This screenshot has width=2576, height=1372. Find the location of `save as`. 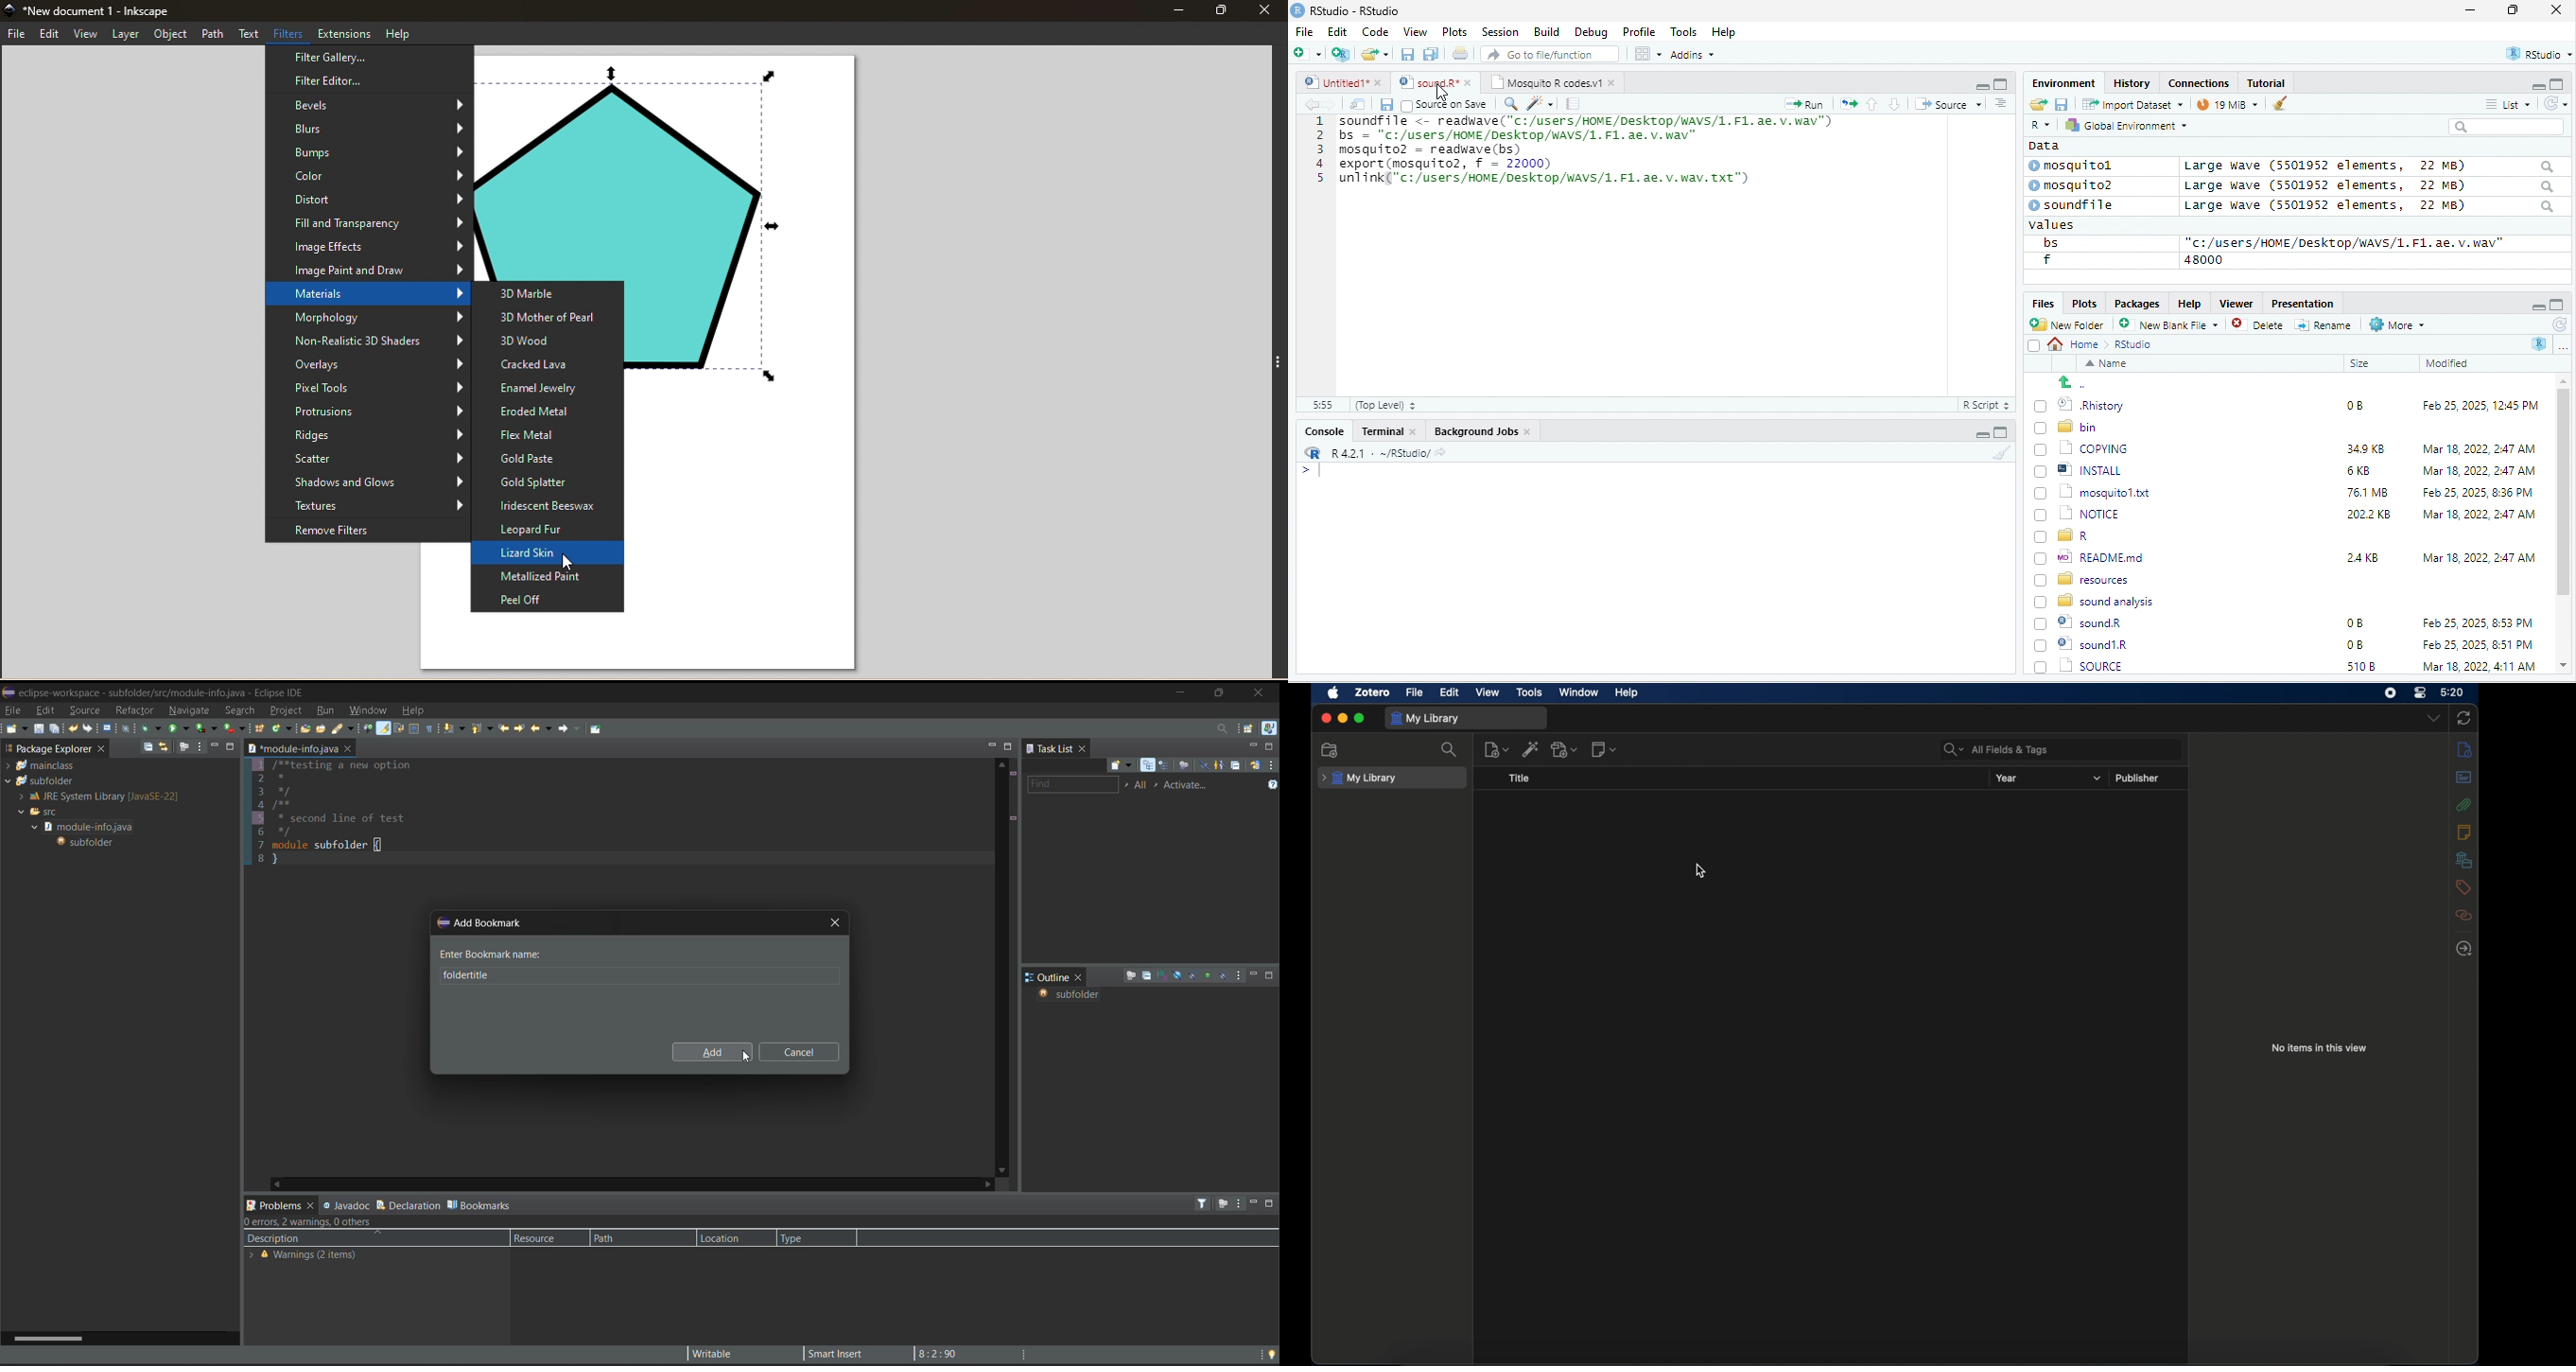

save as is located at coordinates (1433, 55).